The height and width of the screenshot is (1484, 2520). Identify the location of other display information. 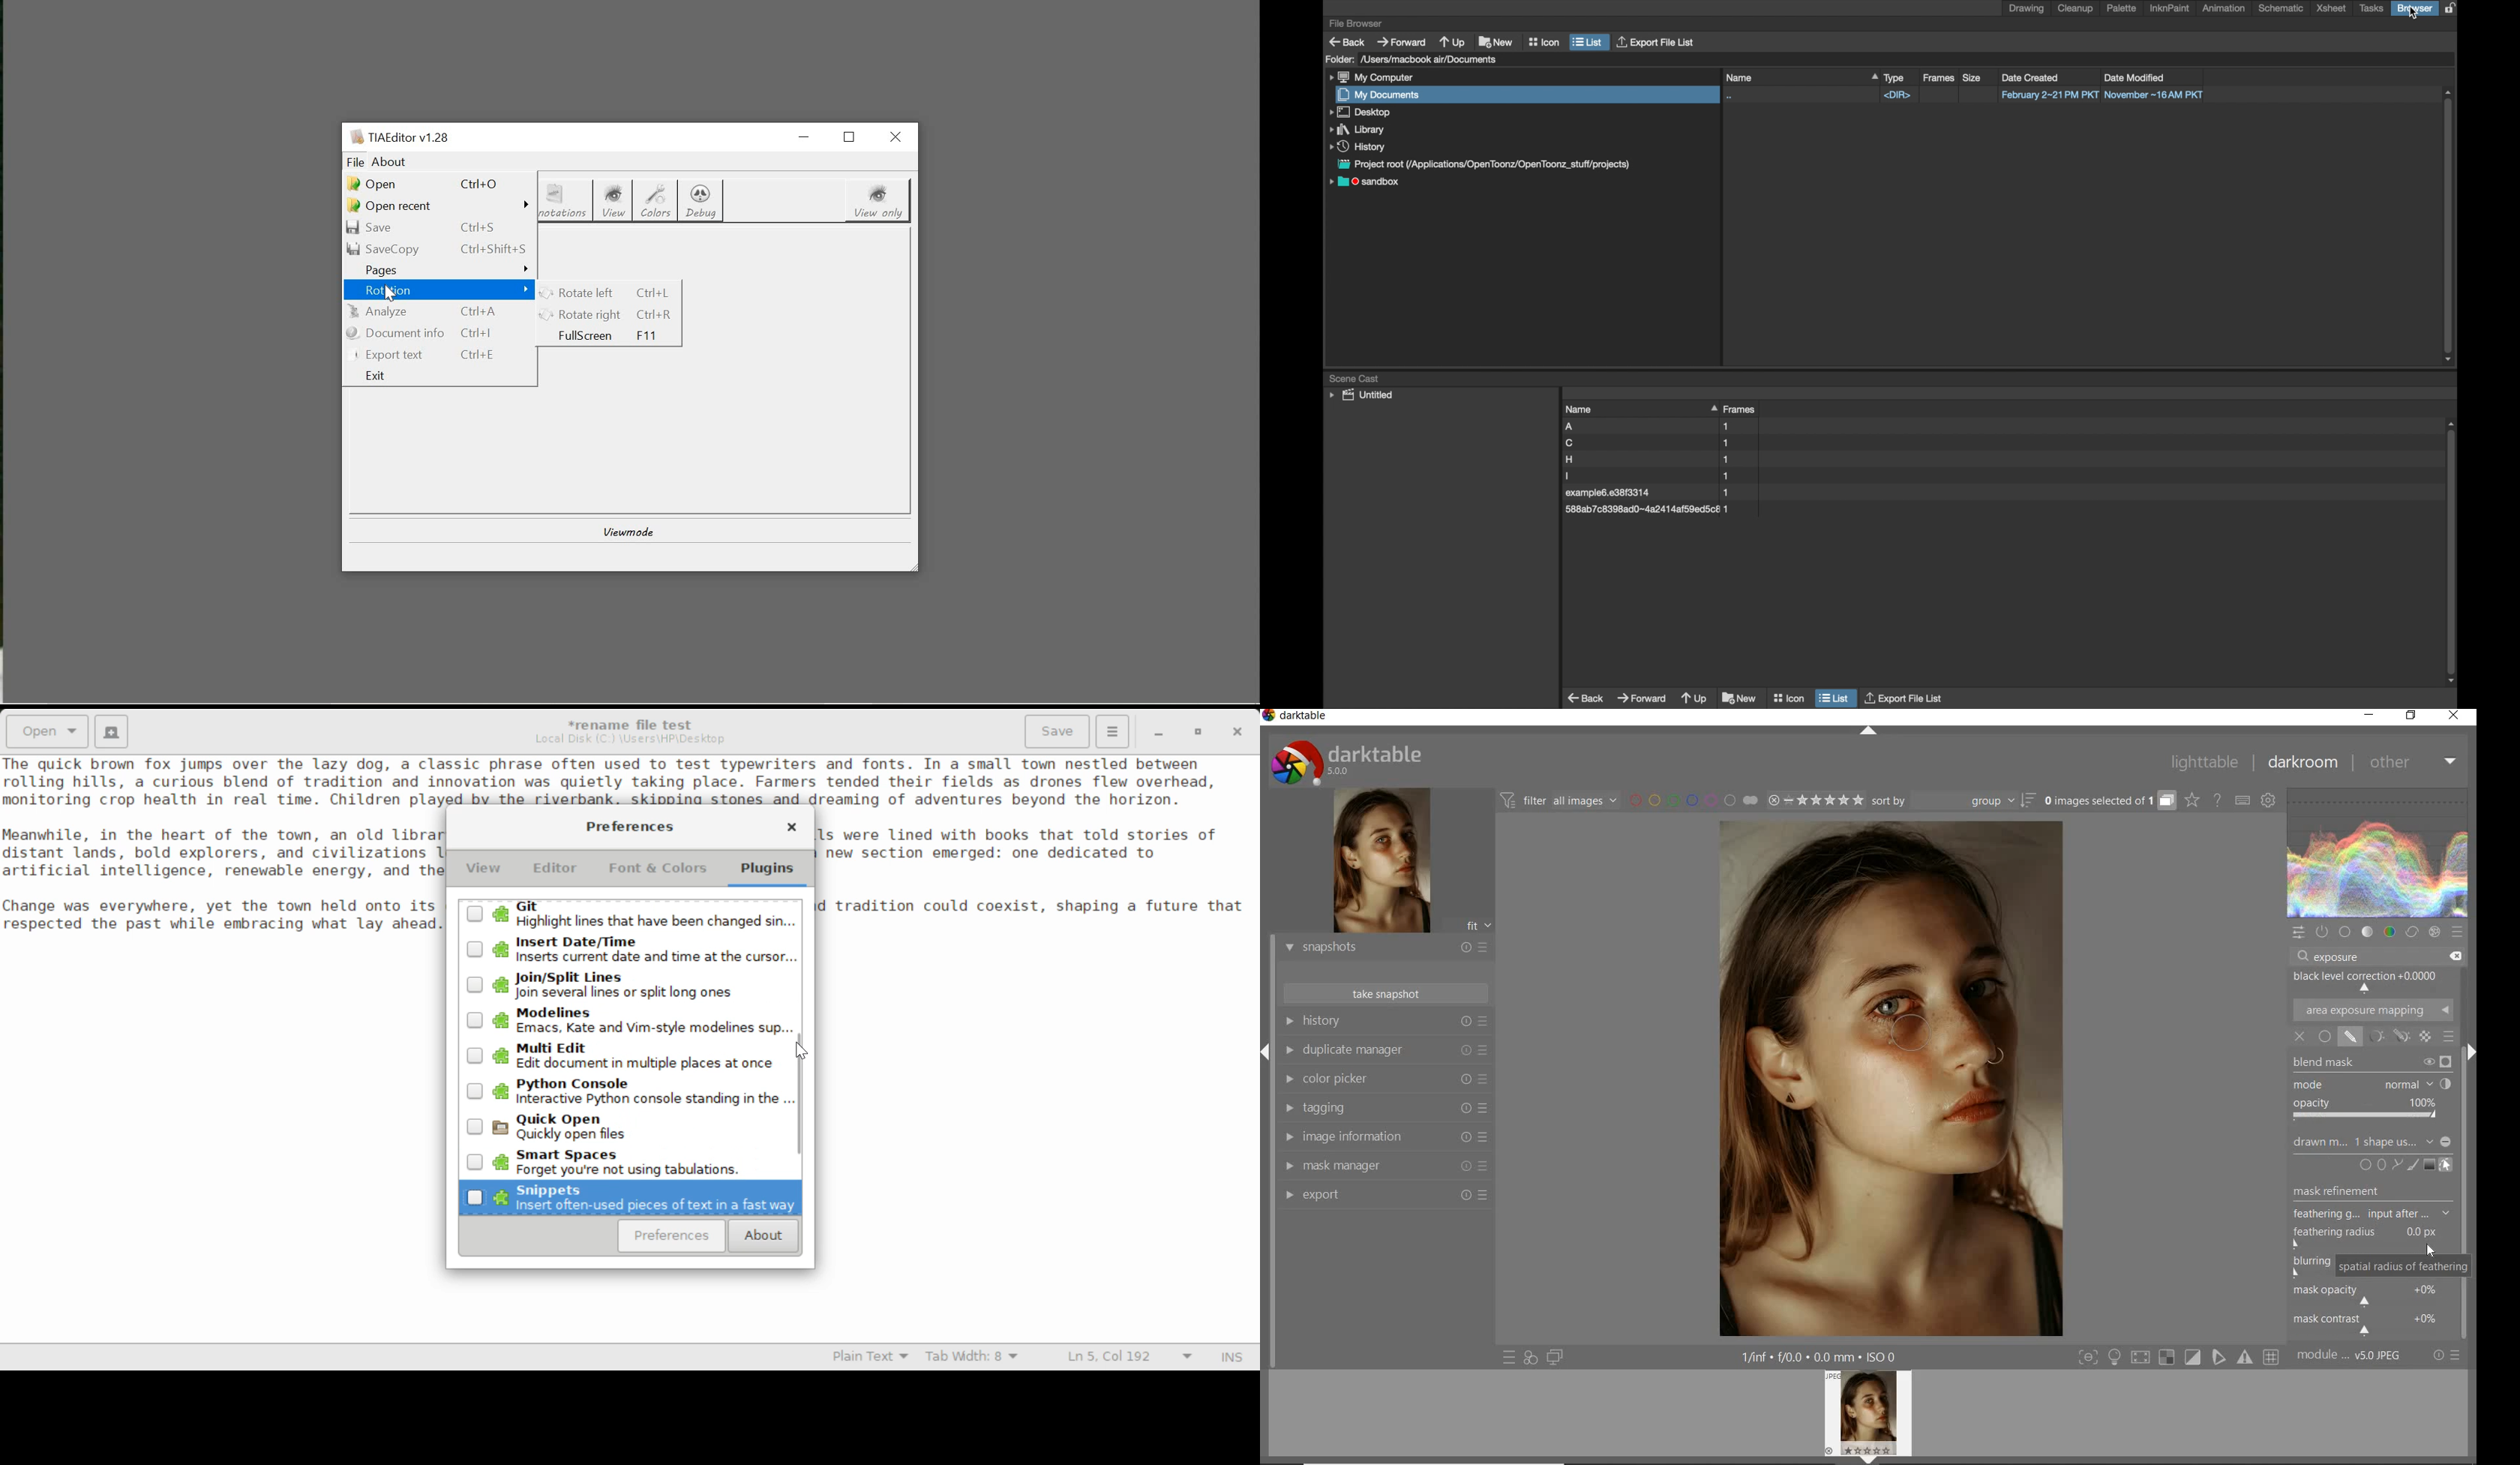
(1821, 1356).